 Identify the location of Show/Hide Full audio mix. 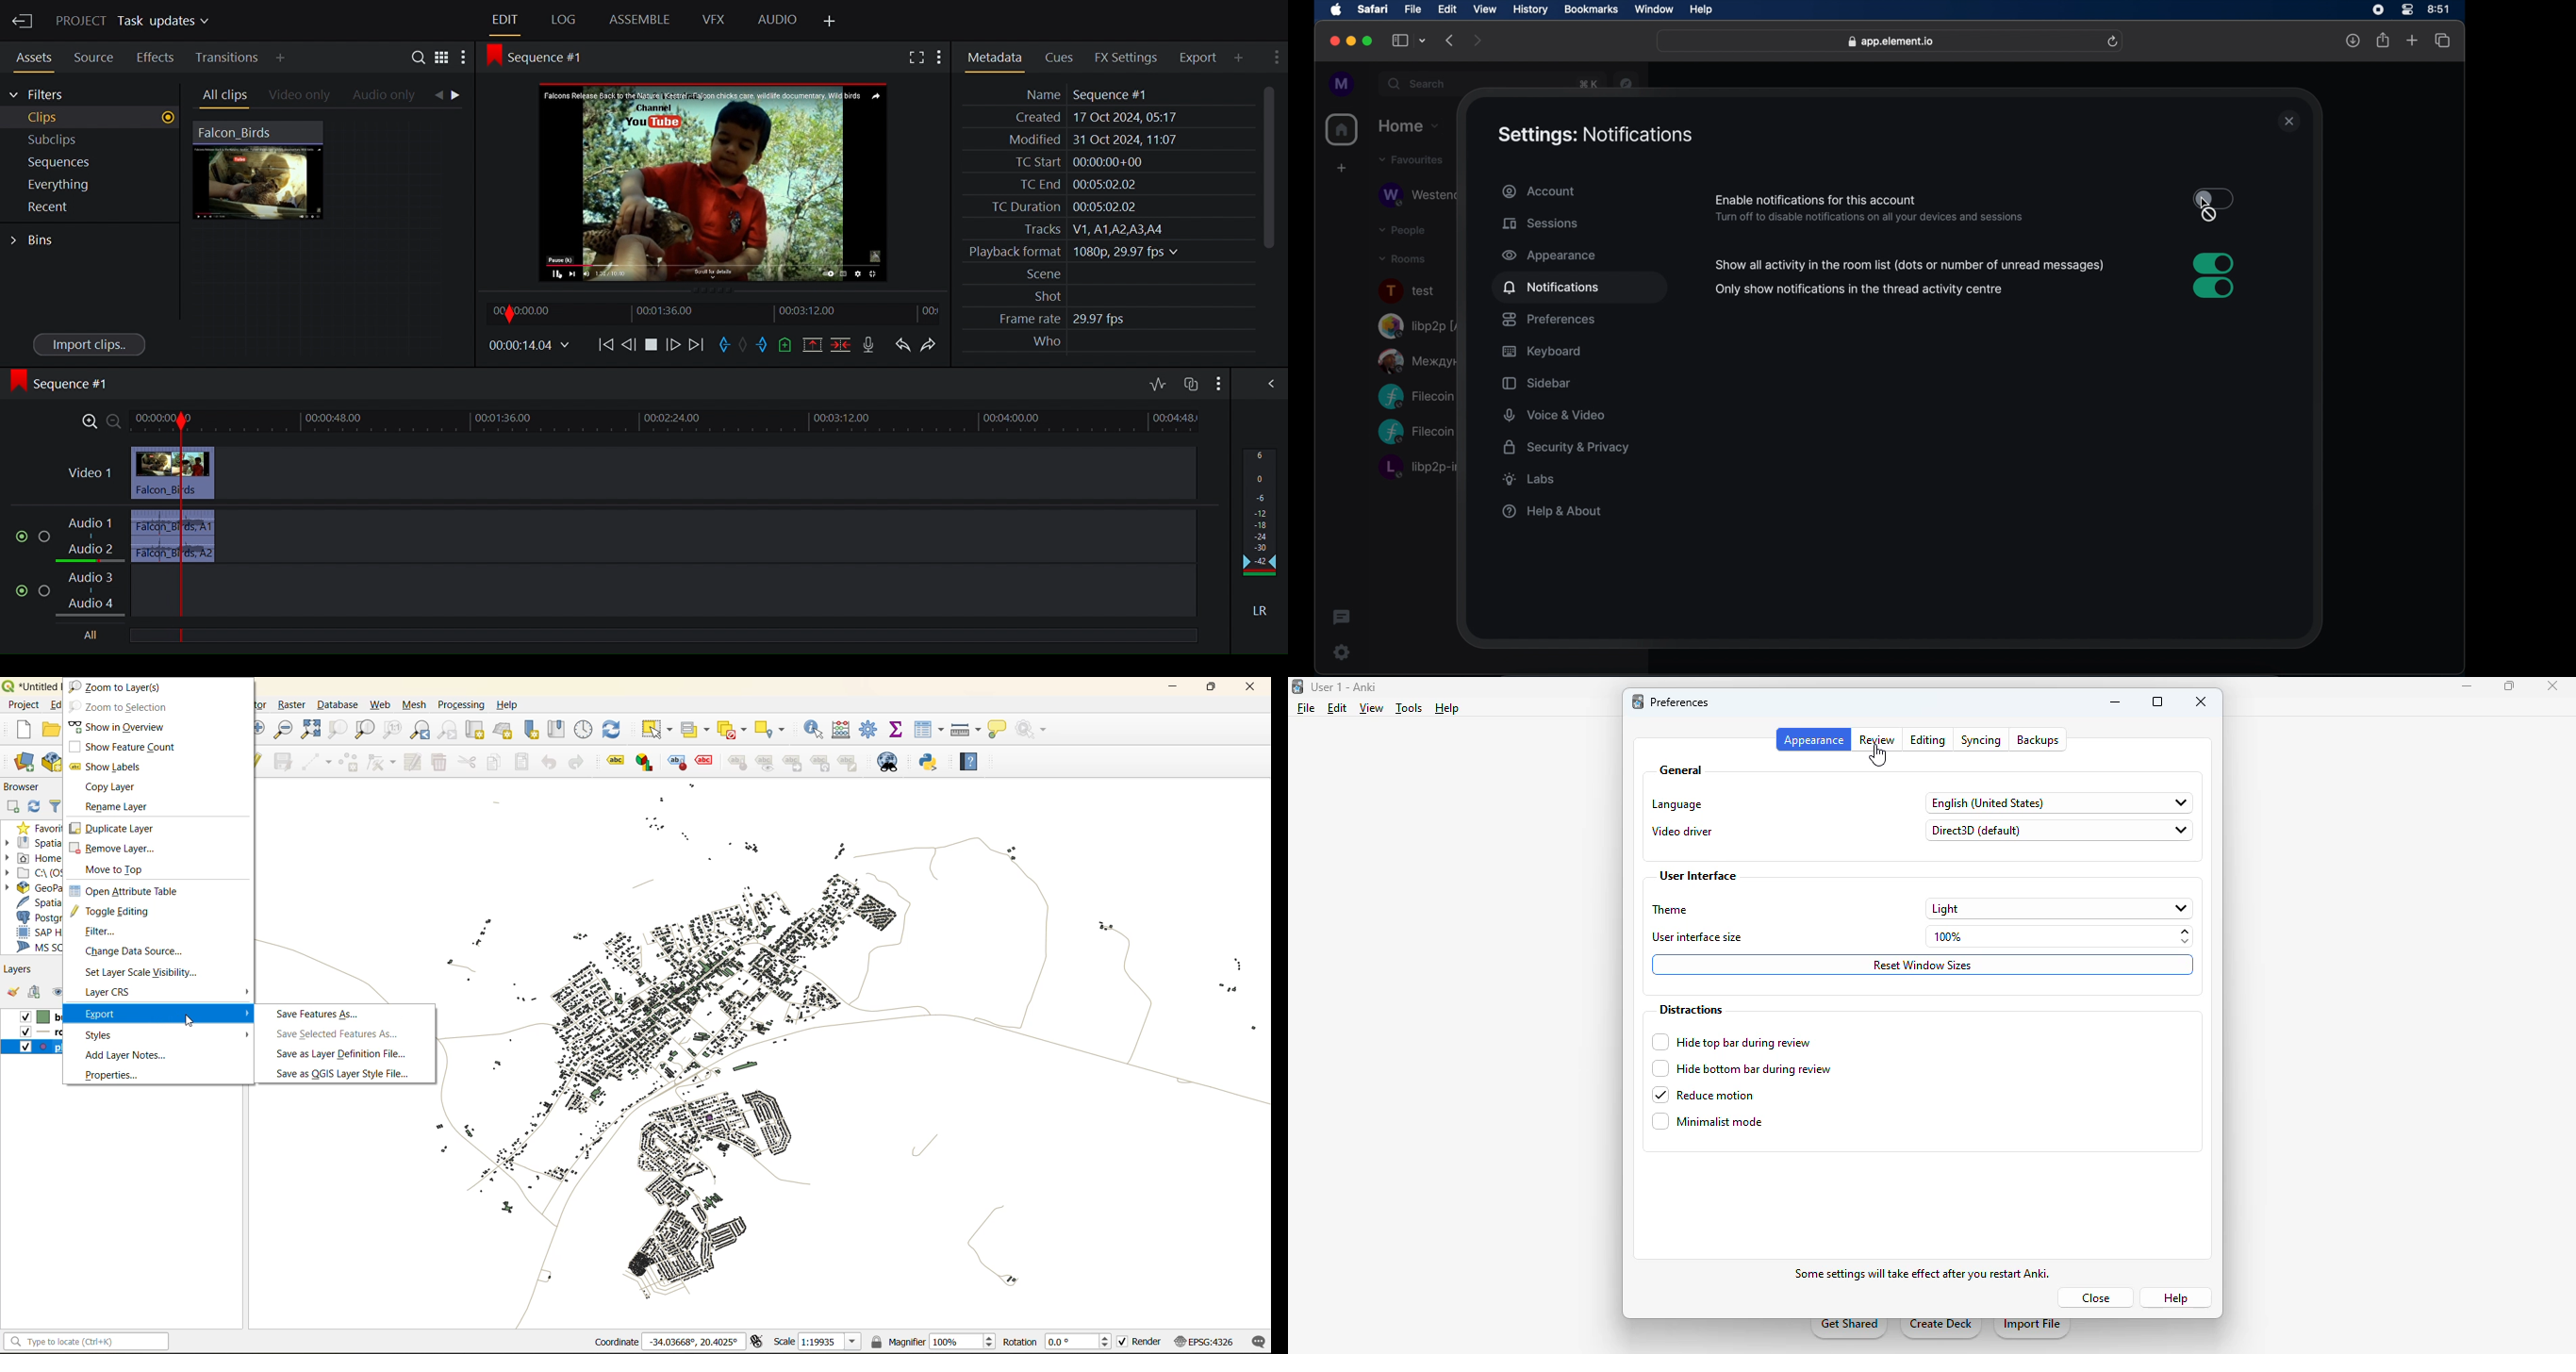
(1265, 383).